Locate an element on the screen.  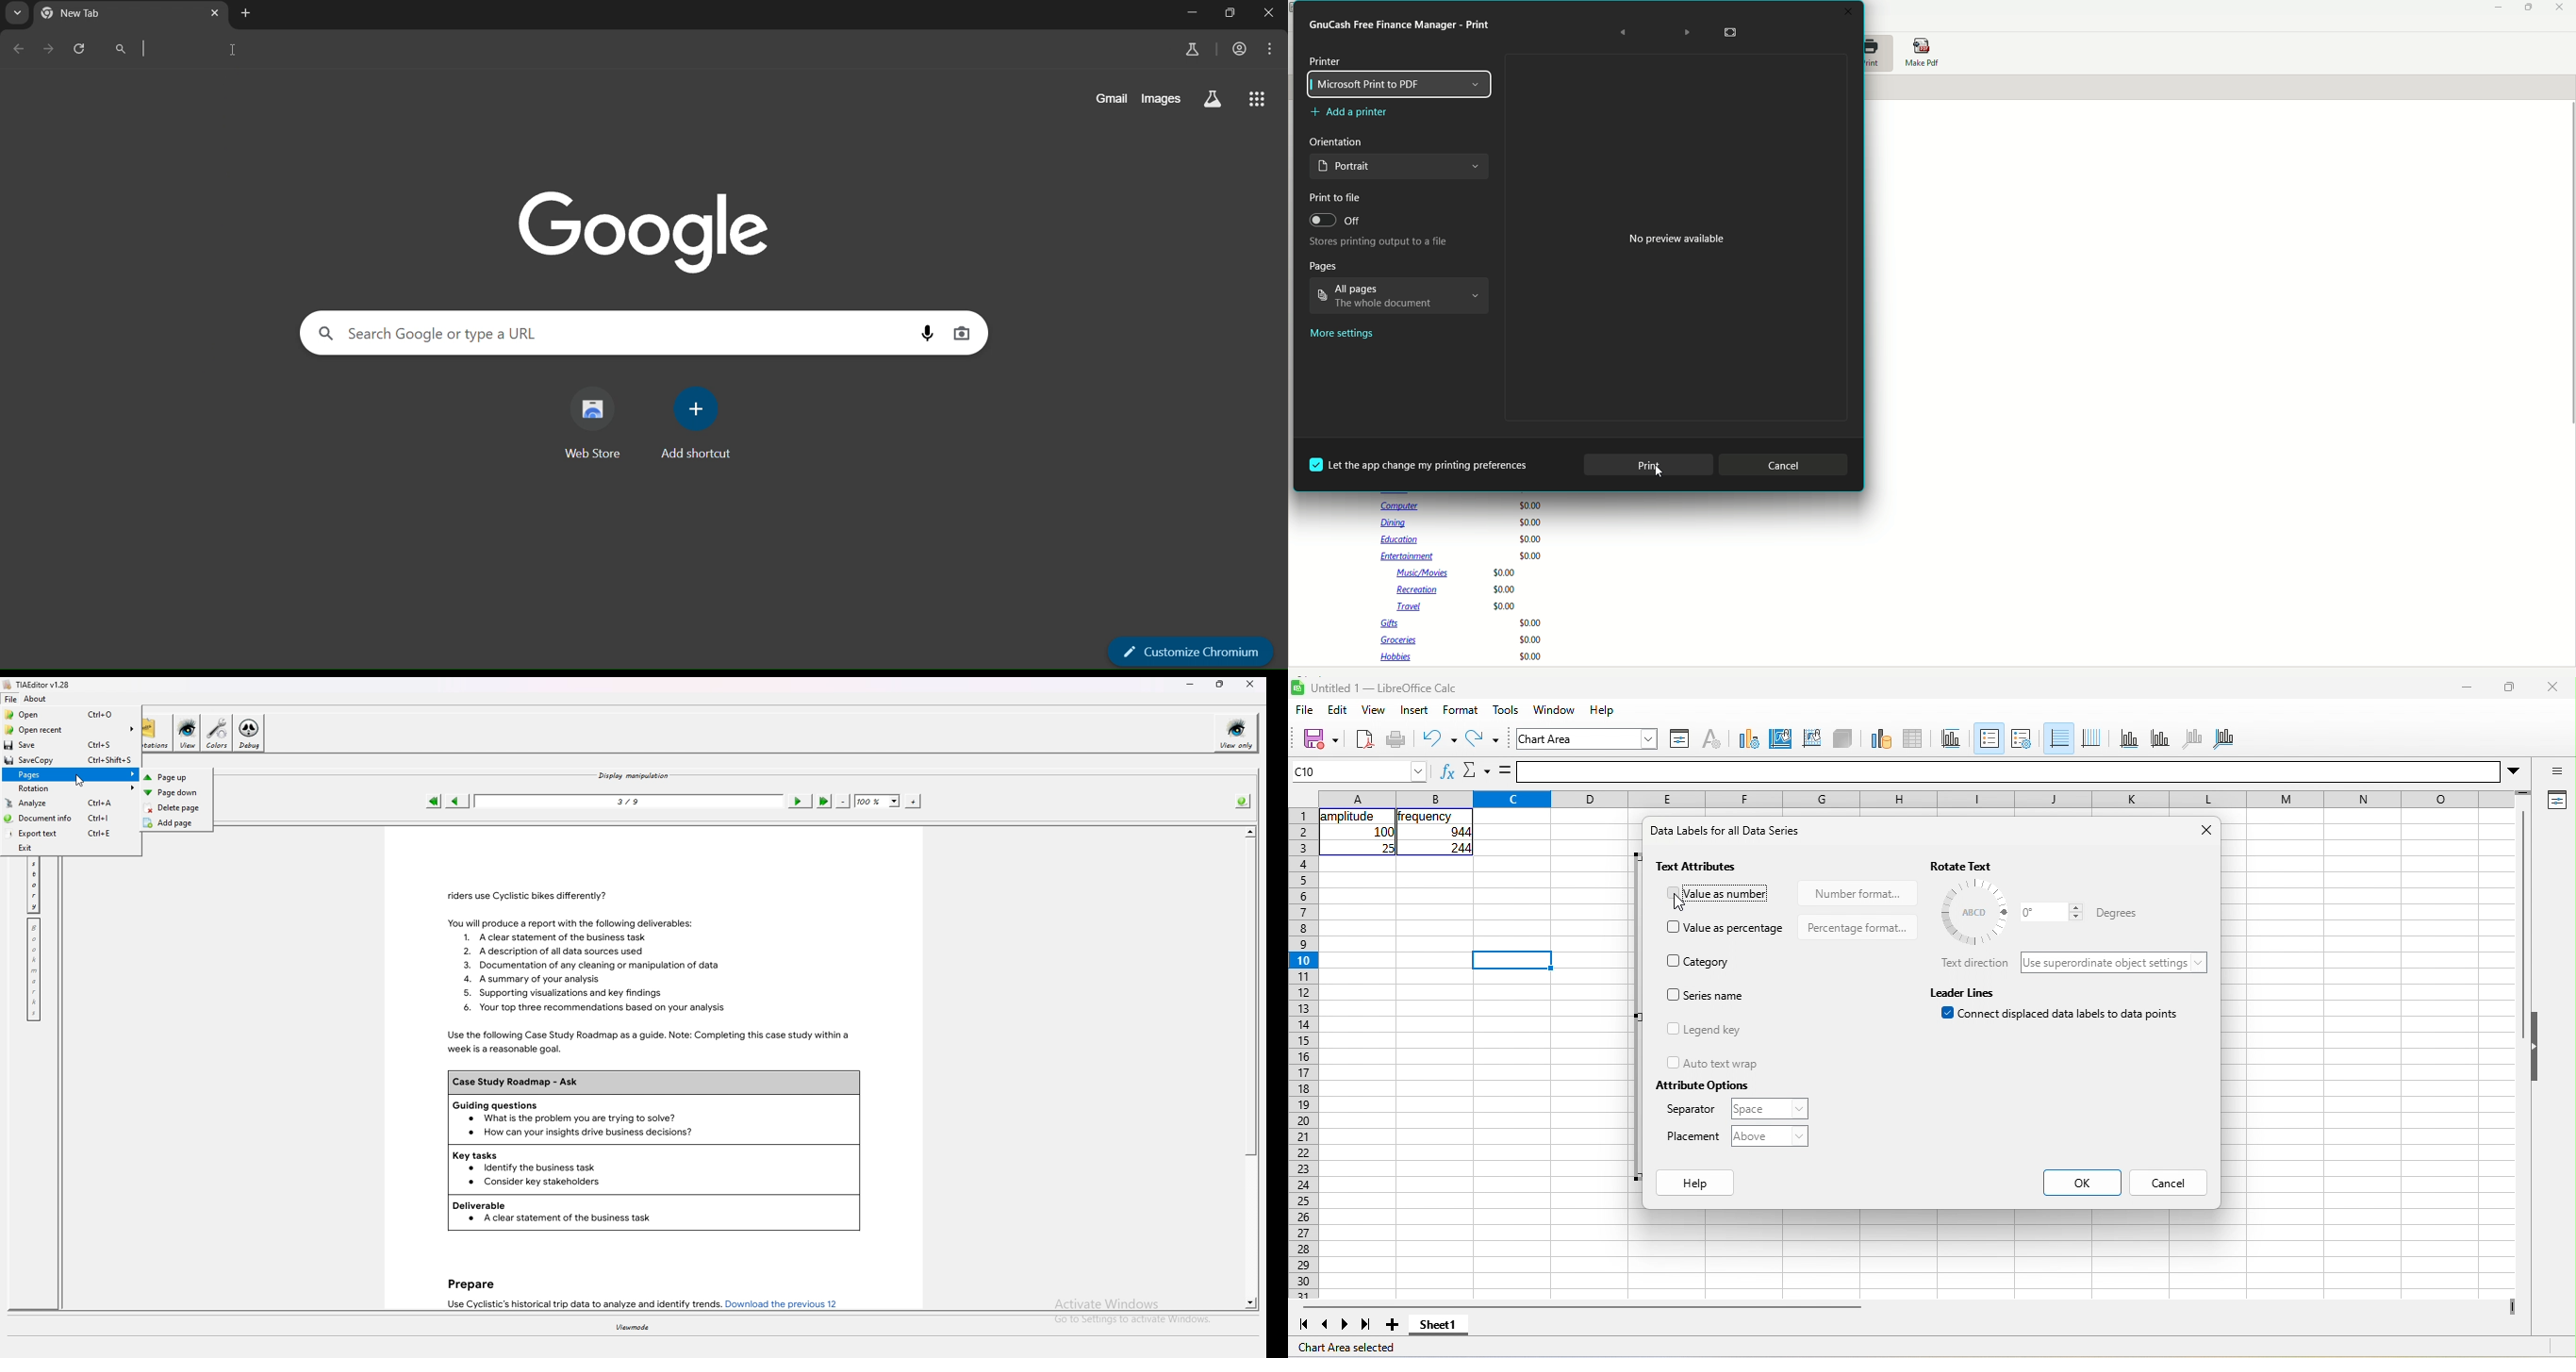
images is located at coordinates (1163, 99).